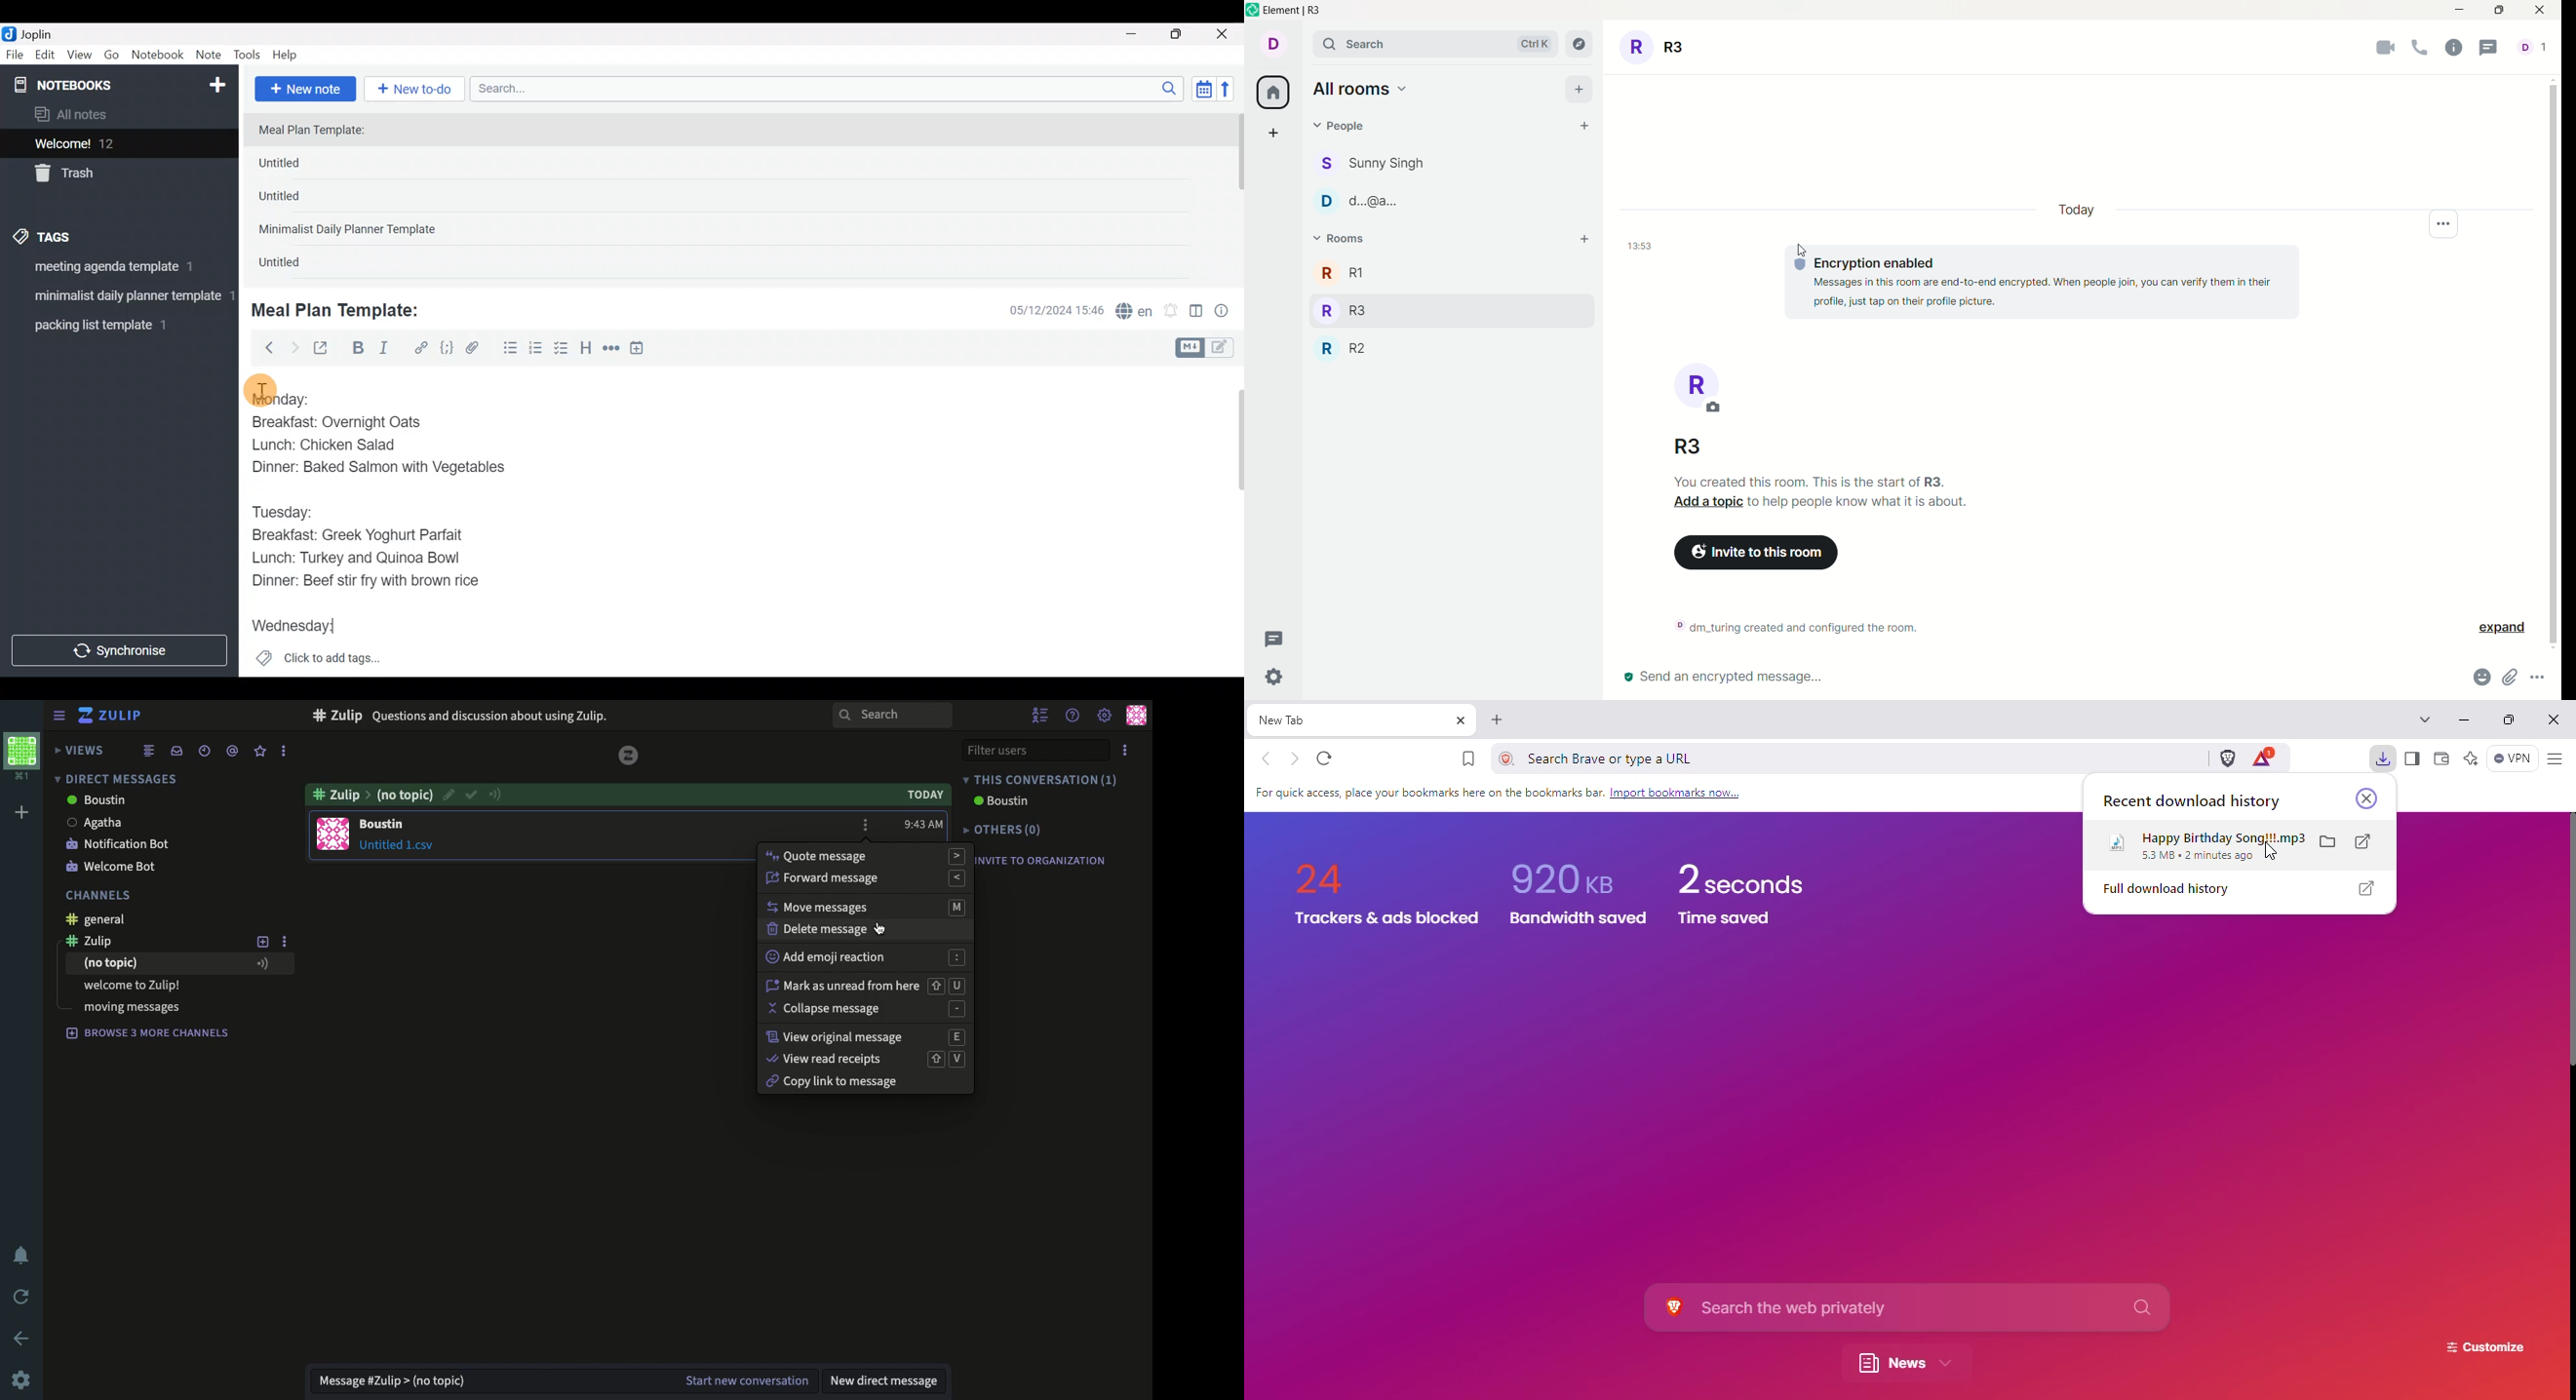 The height and width of the screenshot is (1400, 2576). I want to click on account, so click(2538, 54).